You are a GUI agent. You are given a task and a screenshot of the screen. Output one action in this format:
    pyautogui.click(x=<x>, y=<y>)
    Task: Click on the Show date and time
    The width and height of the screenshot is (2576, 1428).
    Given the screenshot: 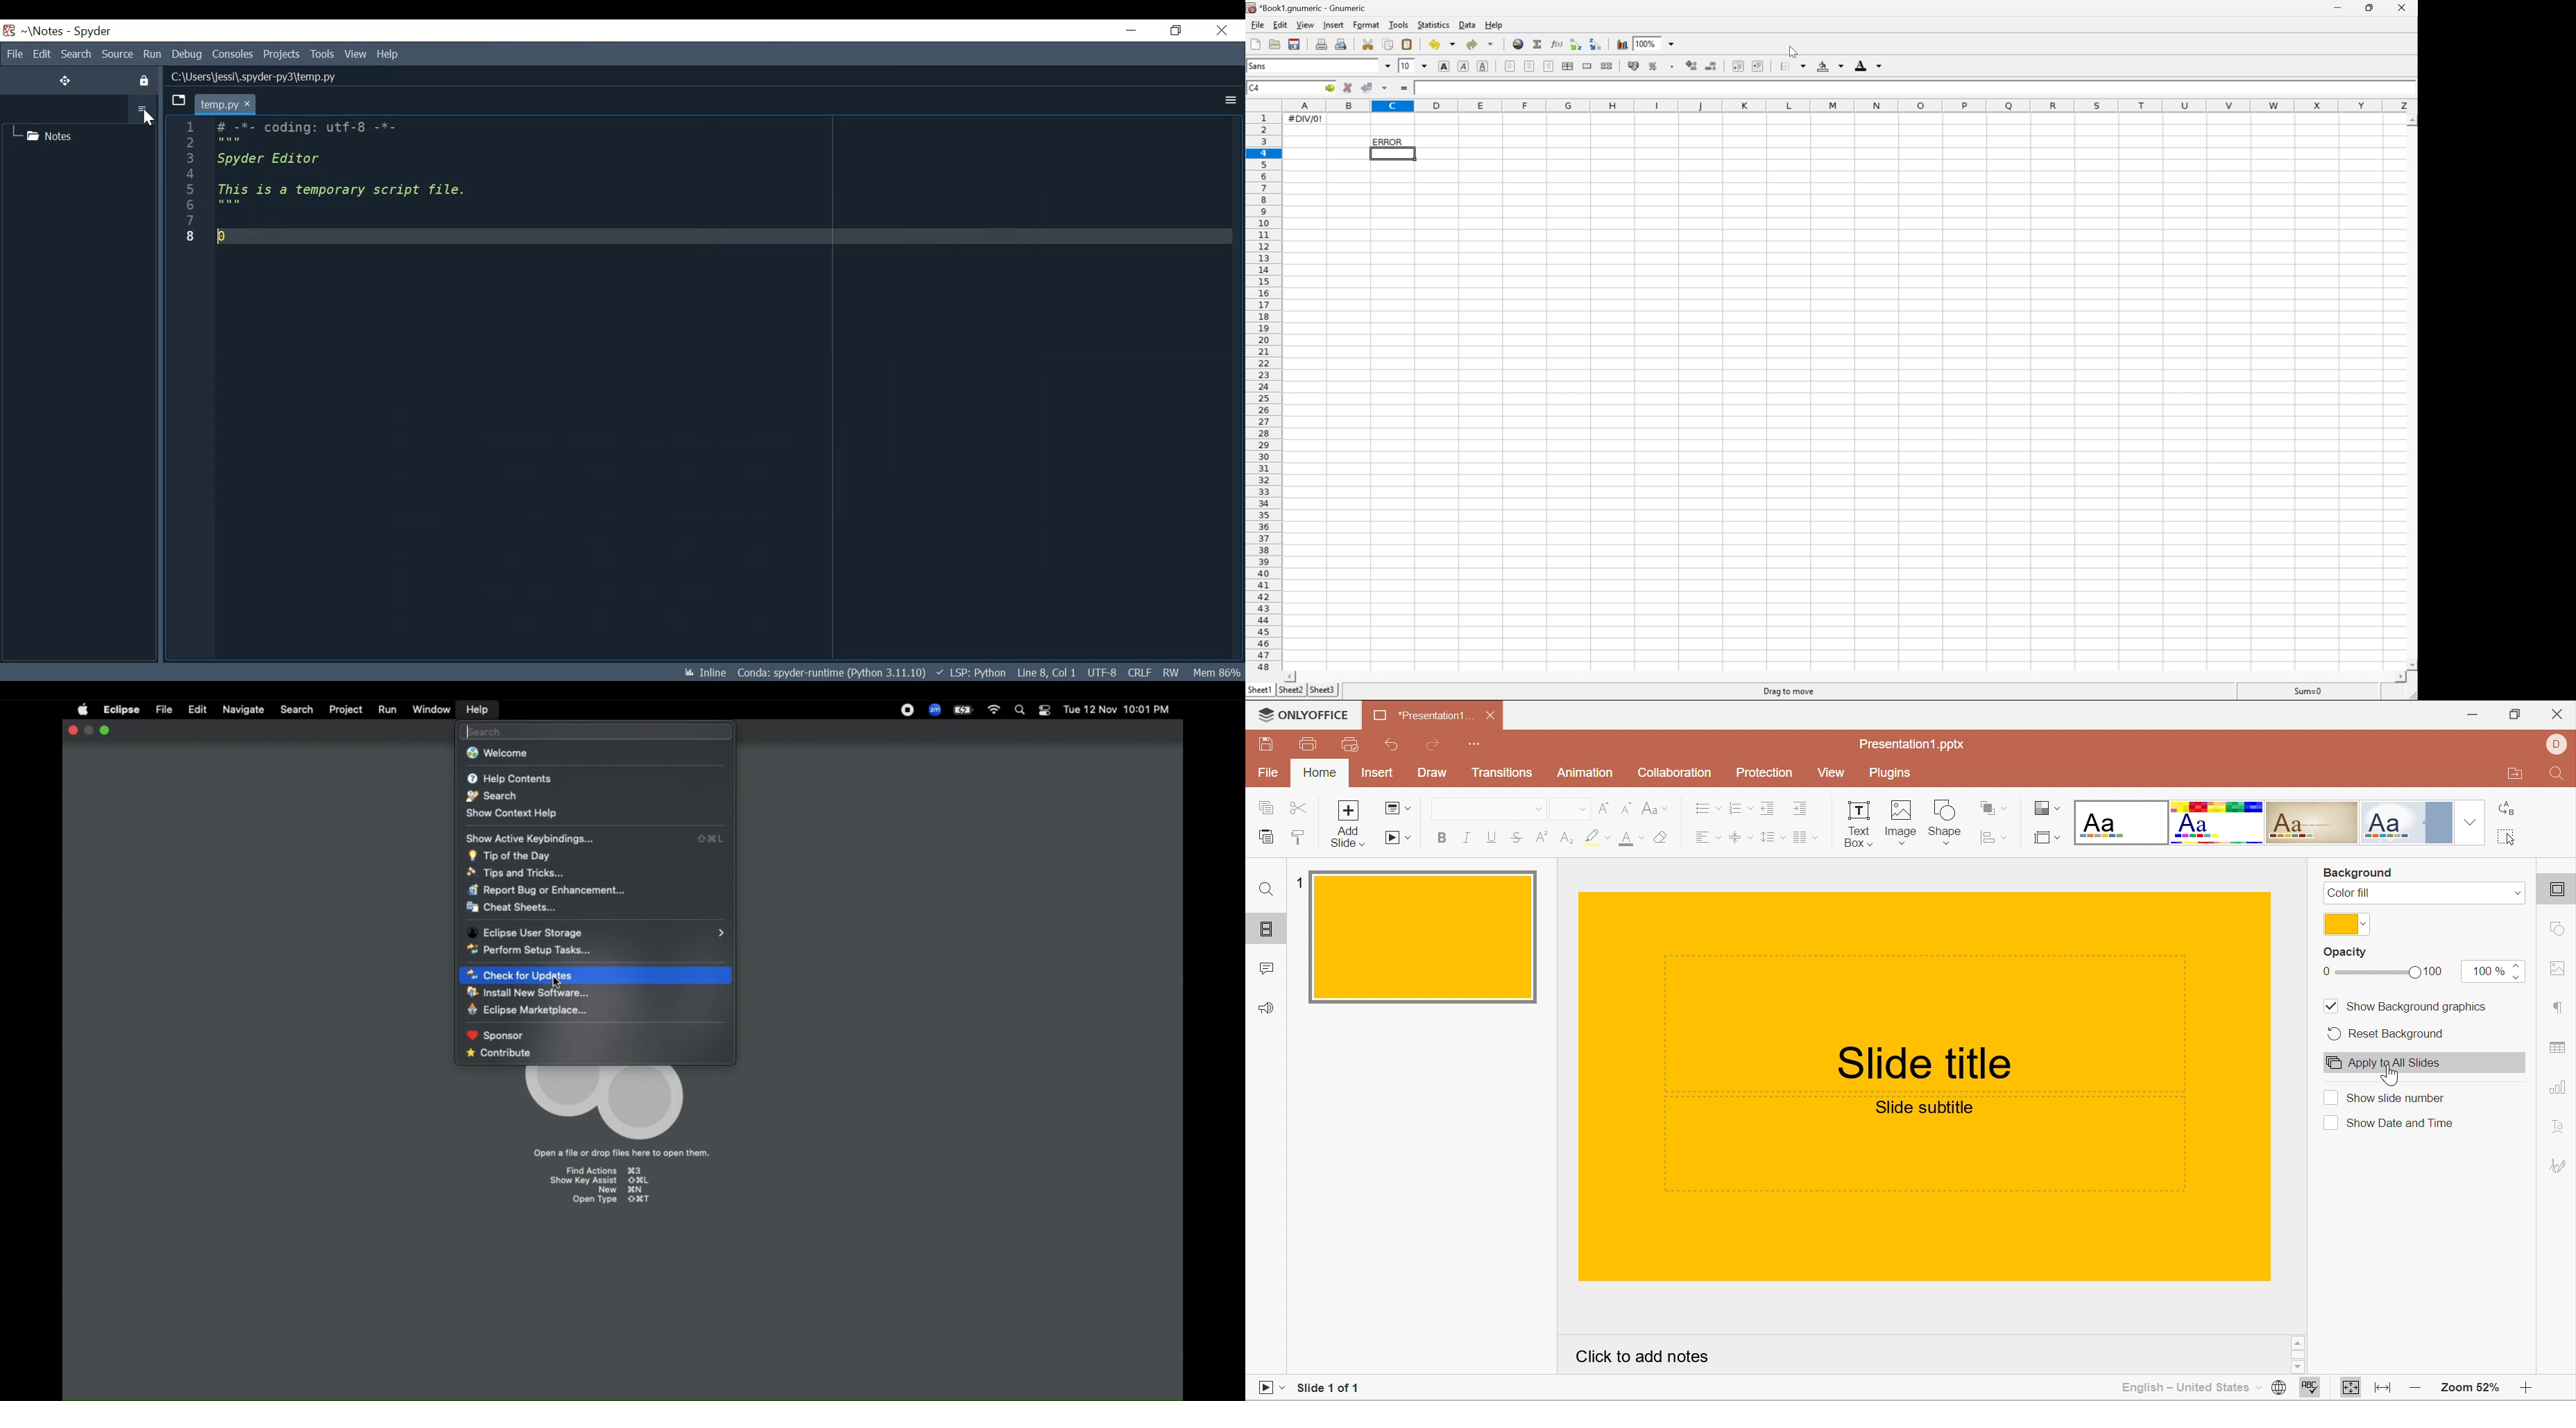 What is the action you would take?
    pyautogui.click(x=2388, y=1124)
    